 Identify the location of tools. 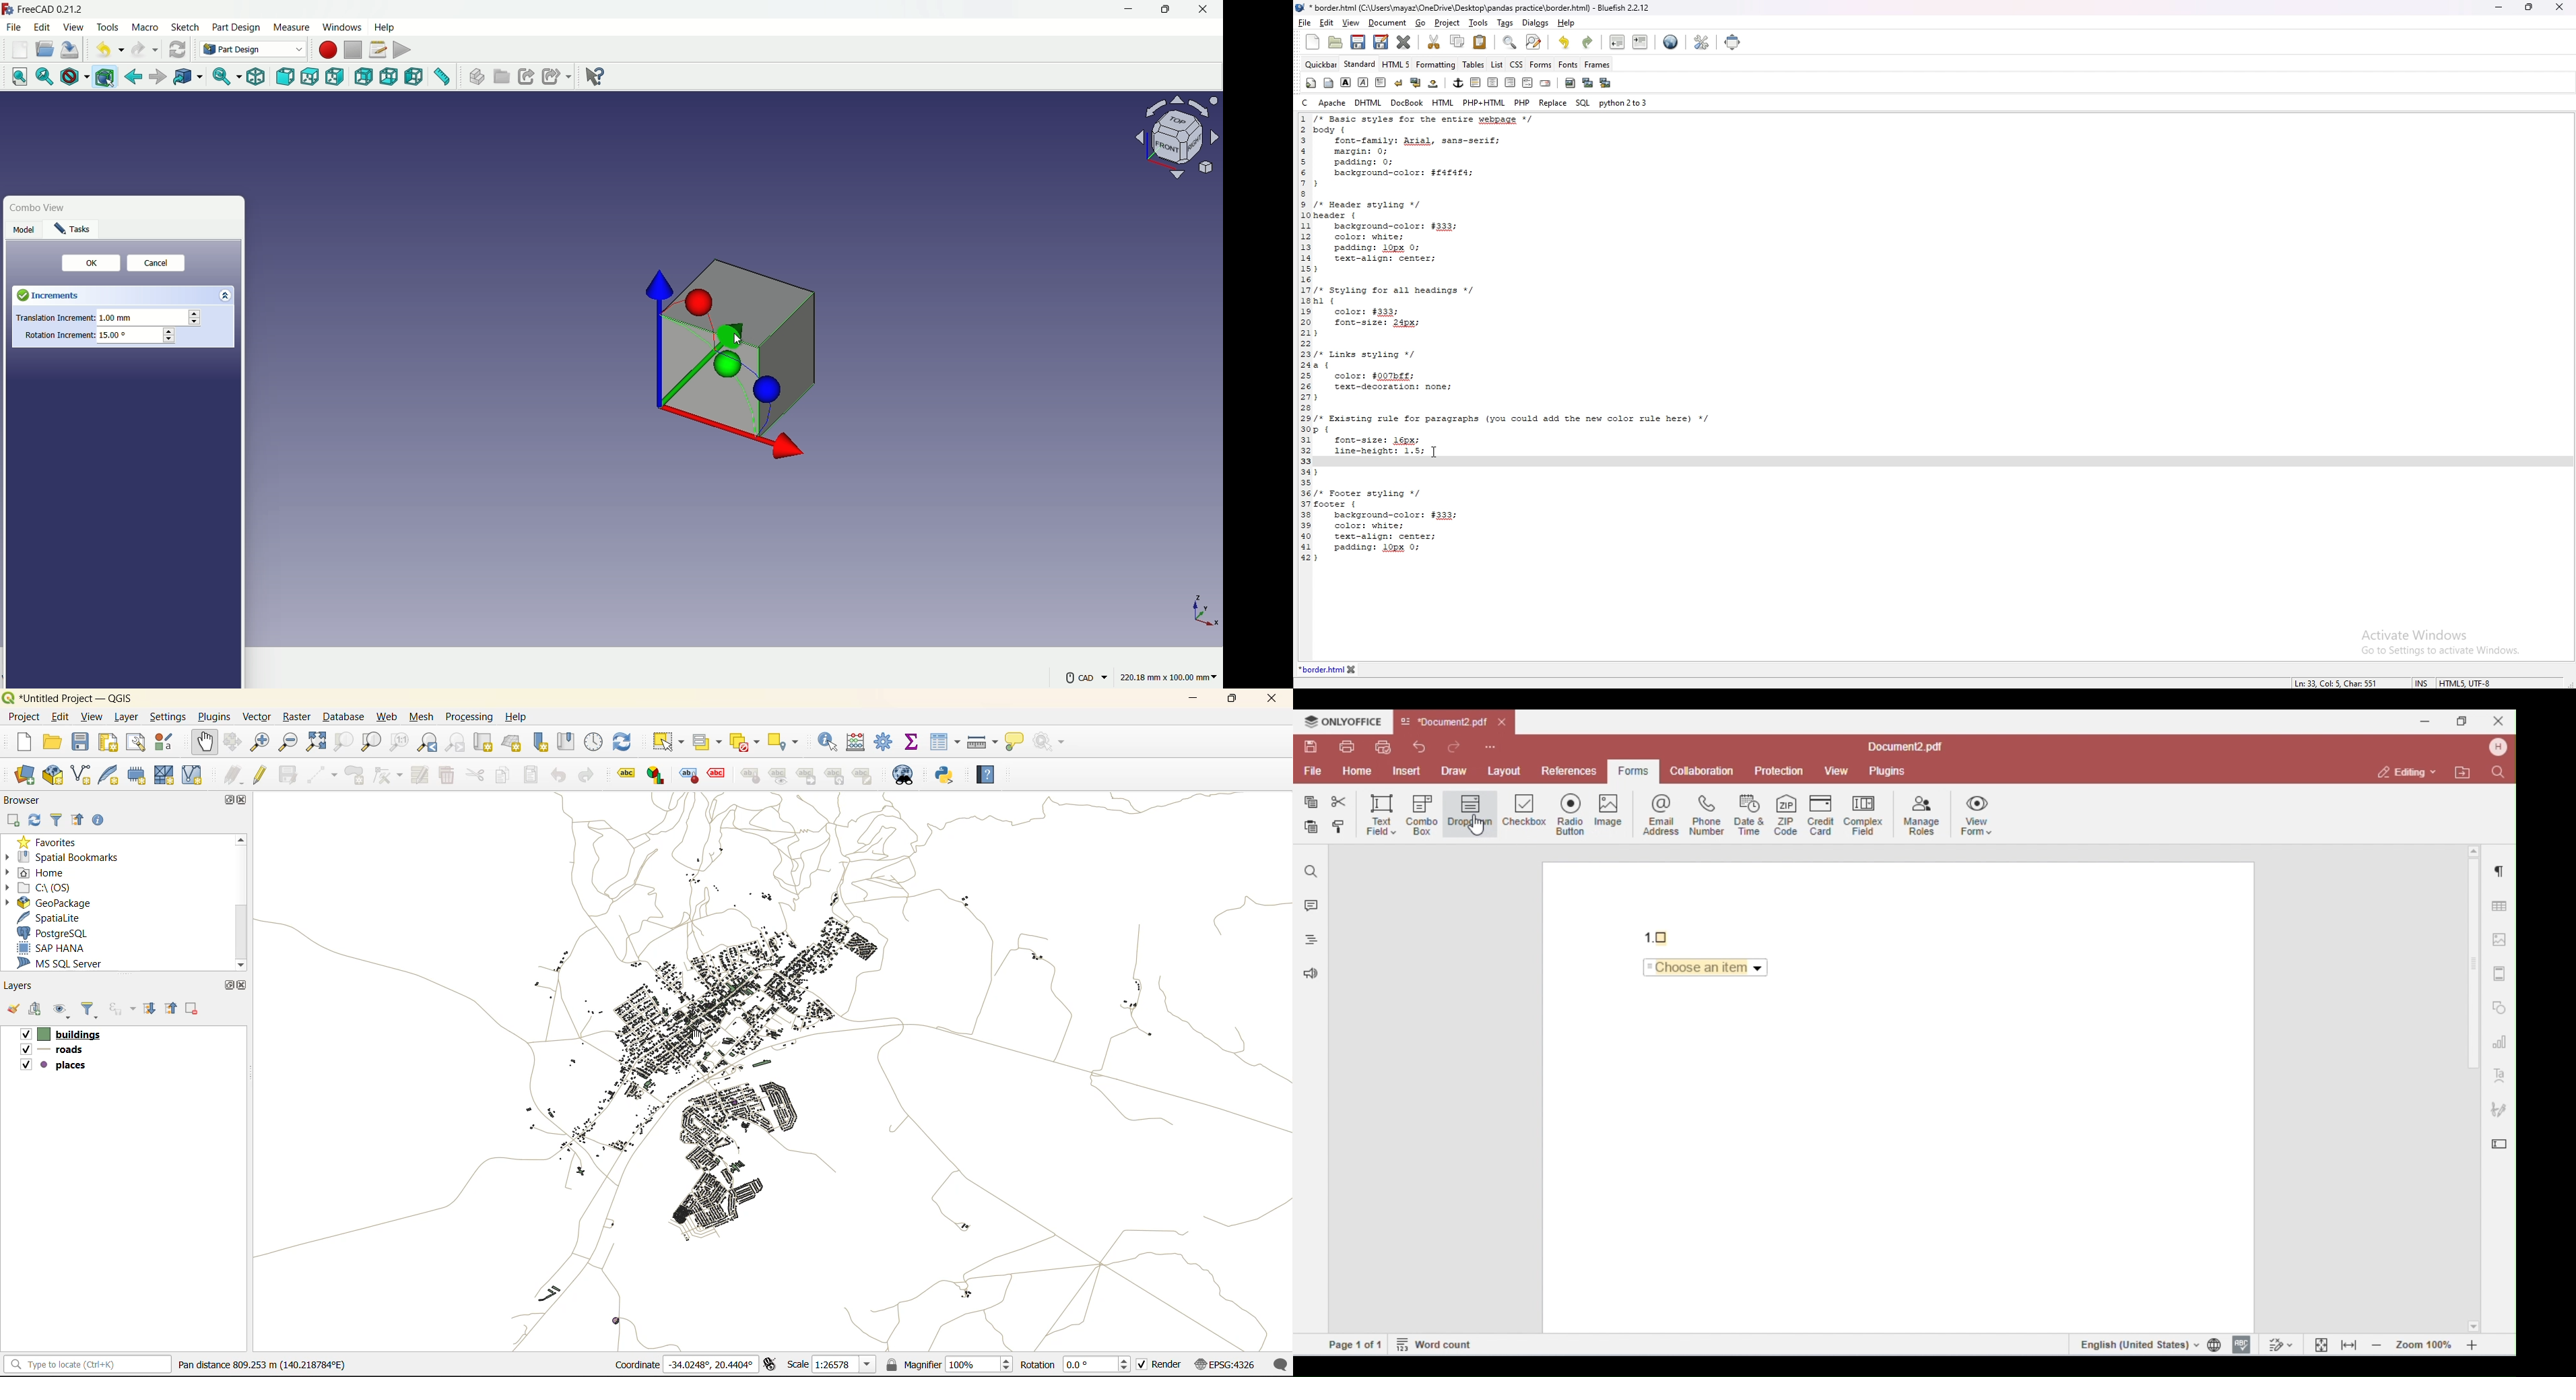
(109, 27).